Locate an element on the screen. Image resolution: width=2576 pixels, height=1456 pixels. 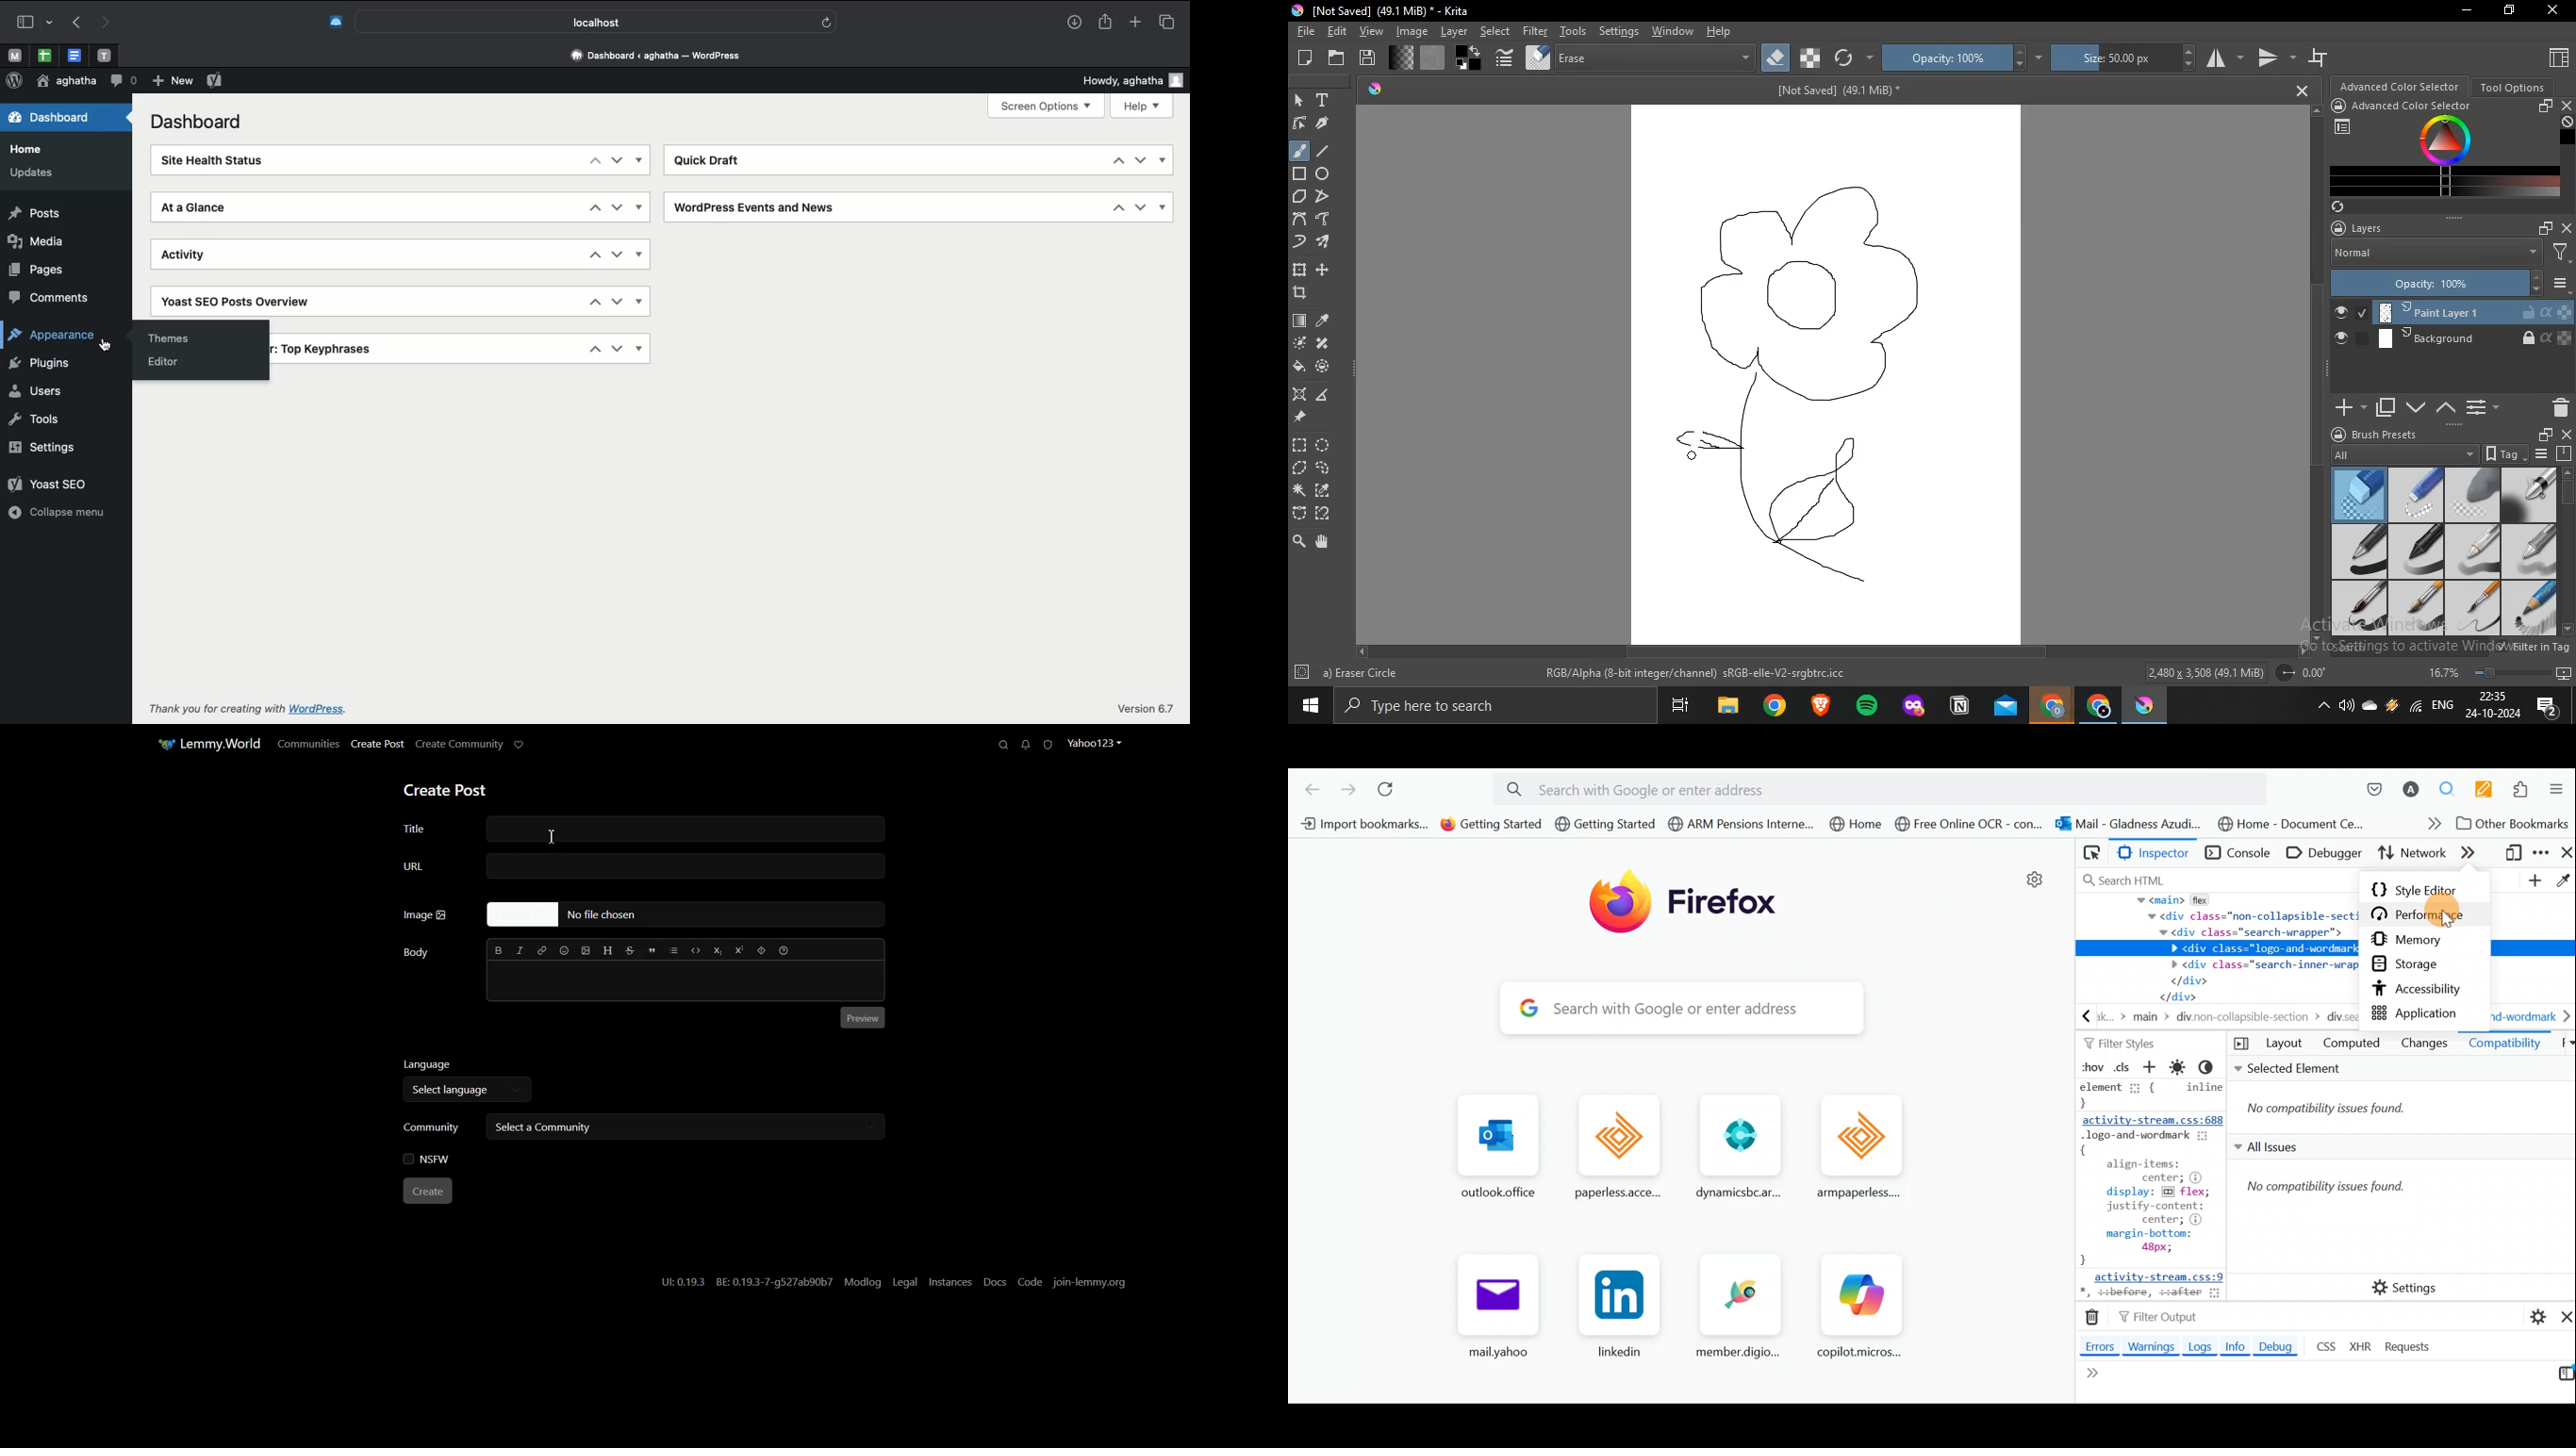
Site health status is located at coordinates (223, 161).